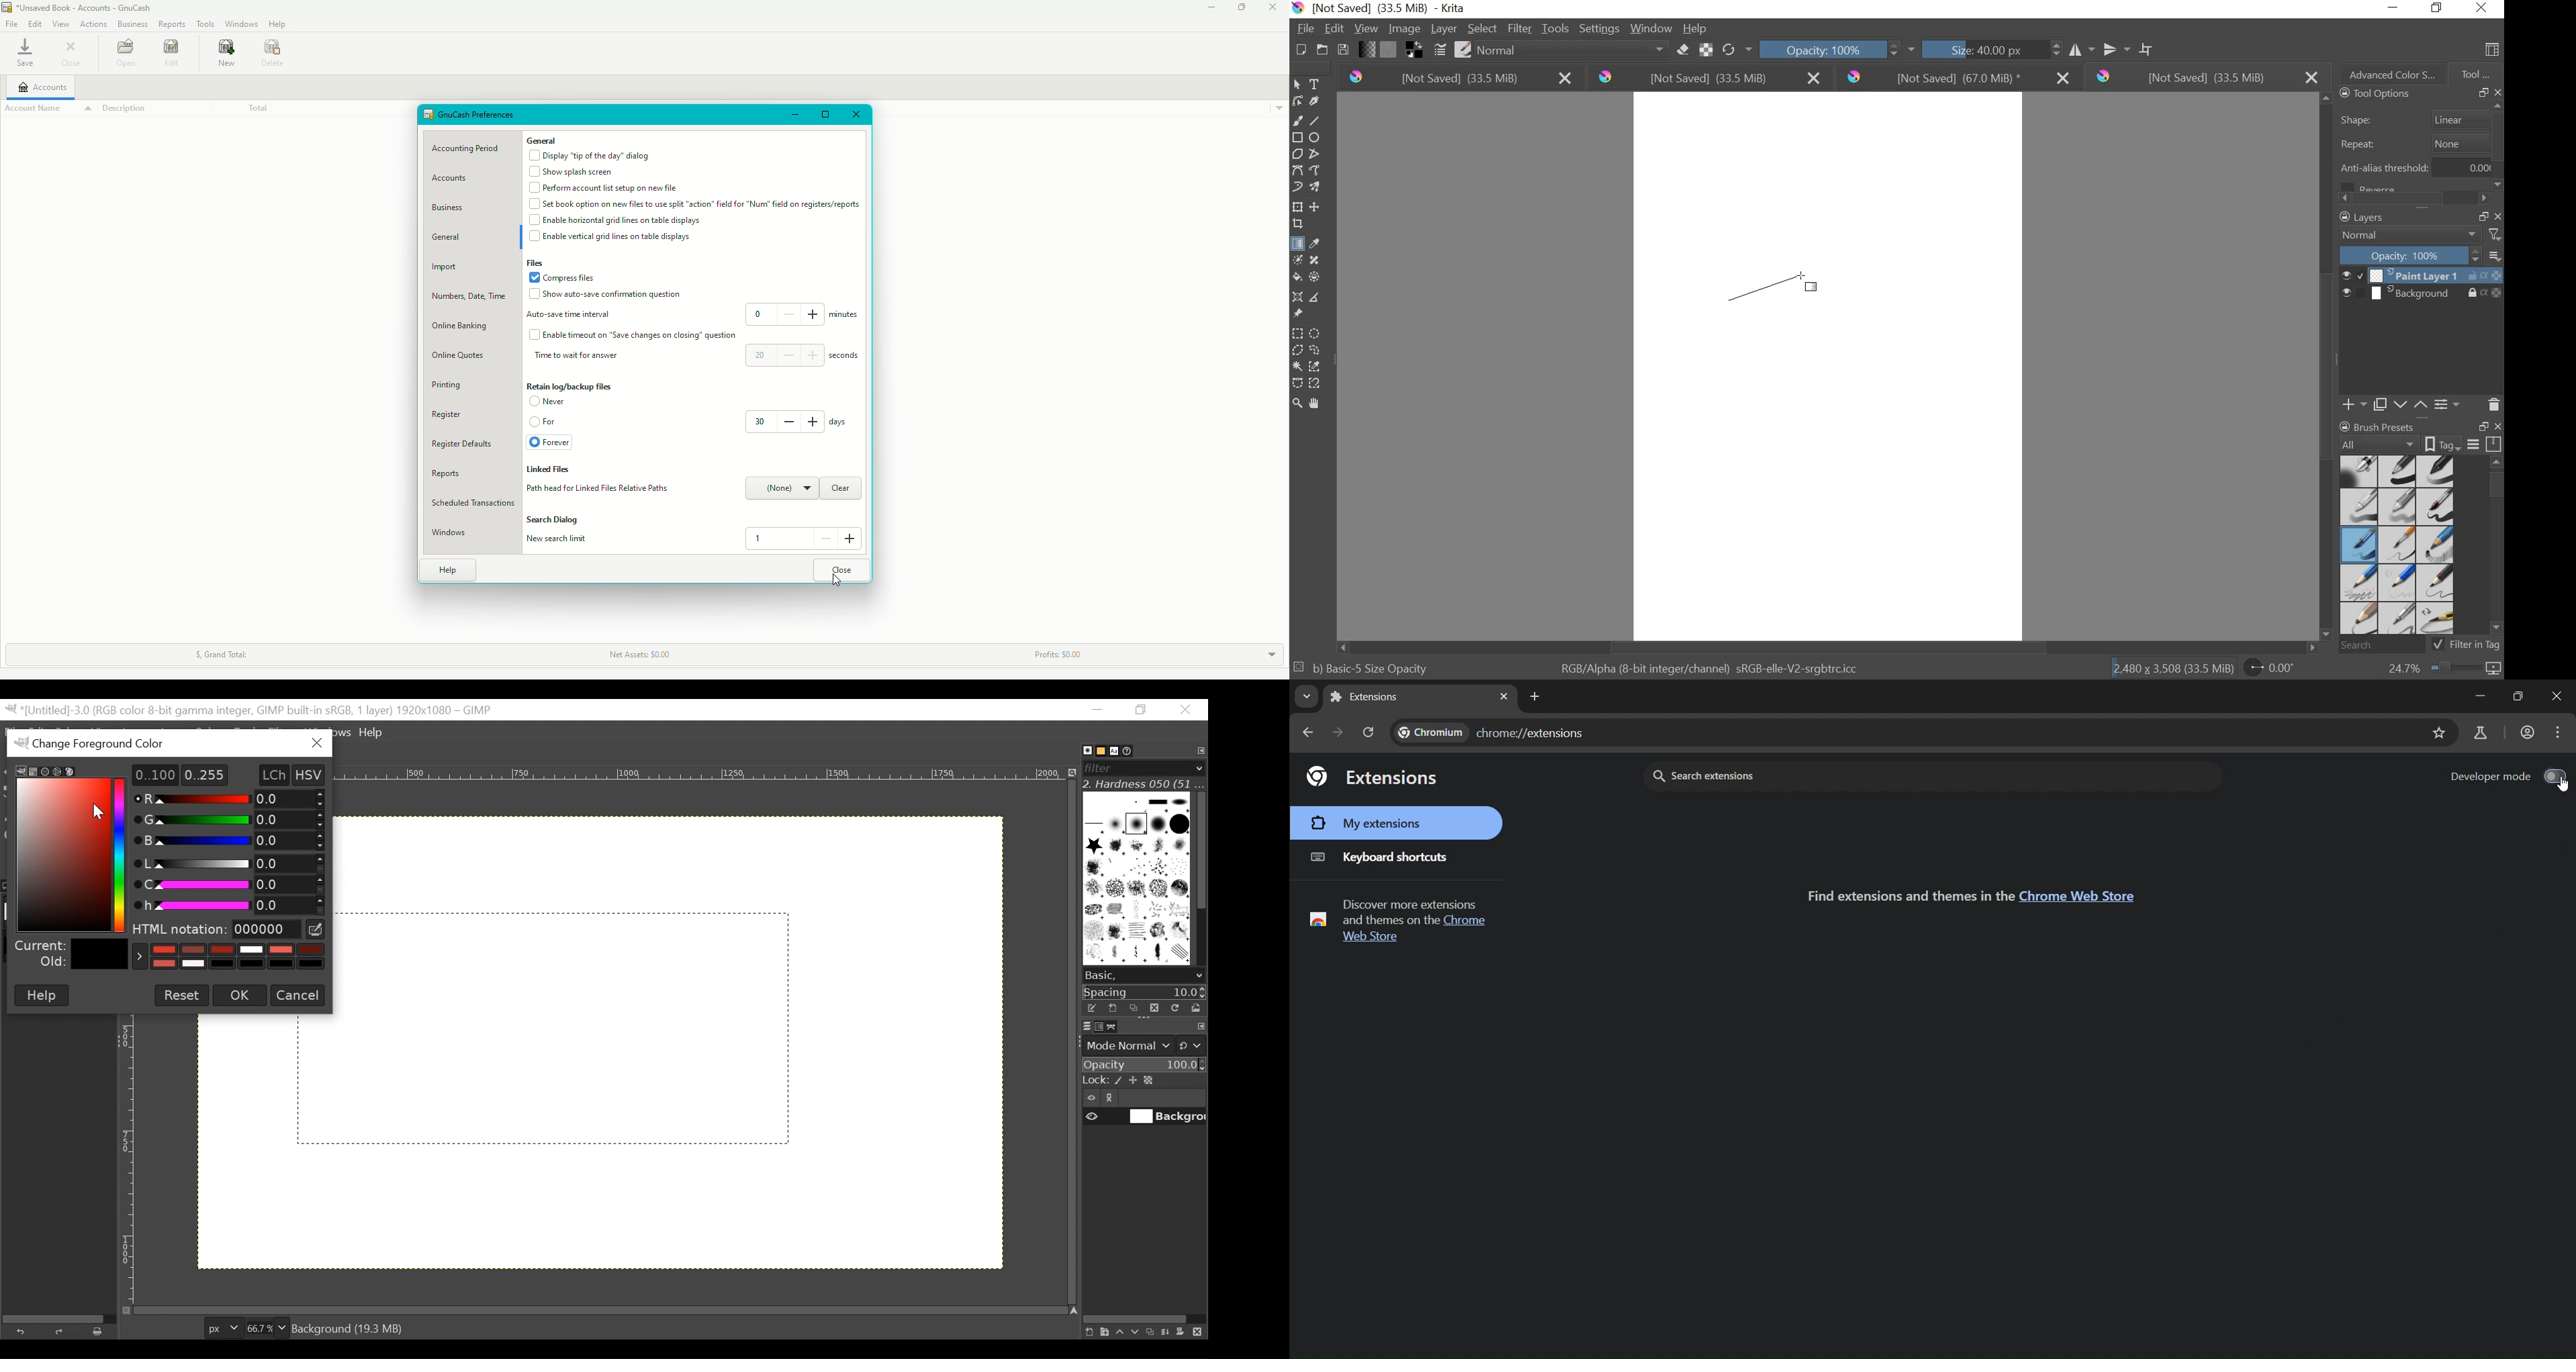  What do you see at coordinates (845, 317) in the screenshot?
I see `minutes` at bounding box center [845, 317].